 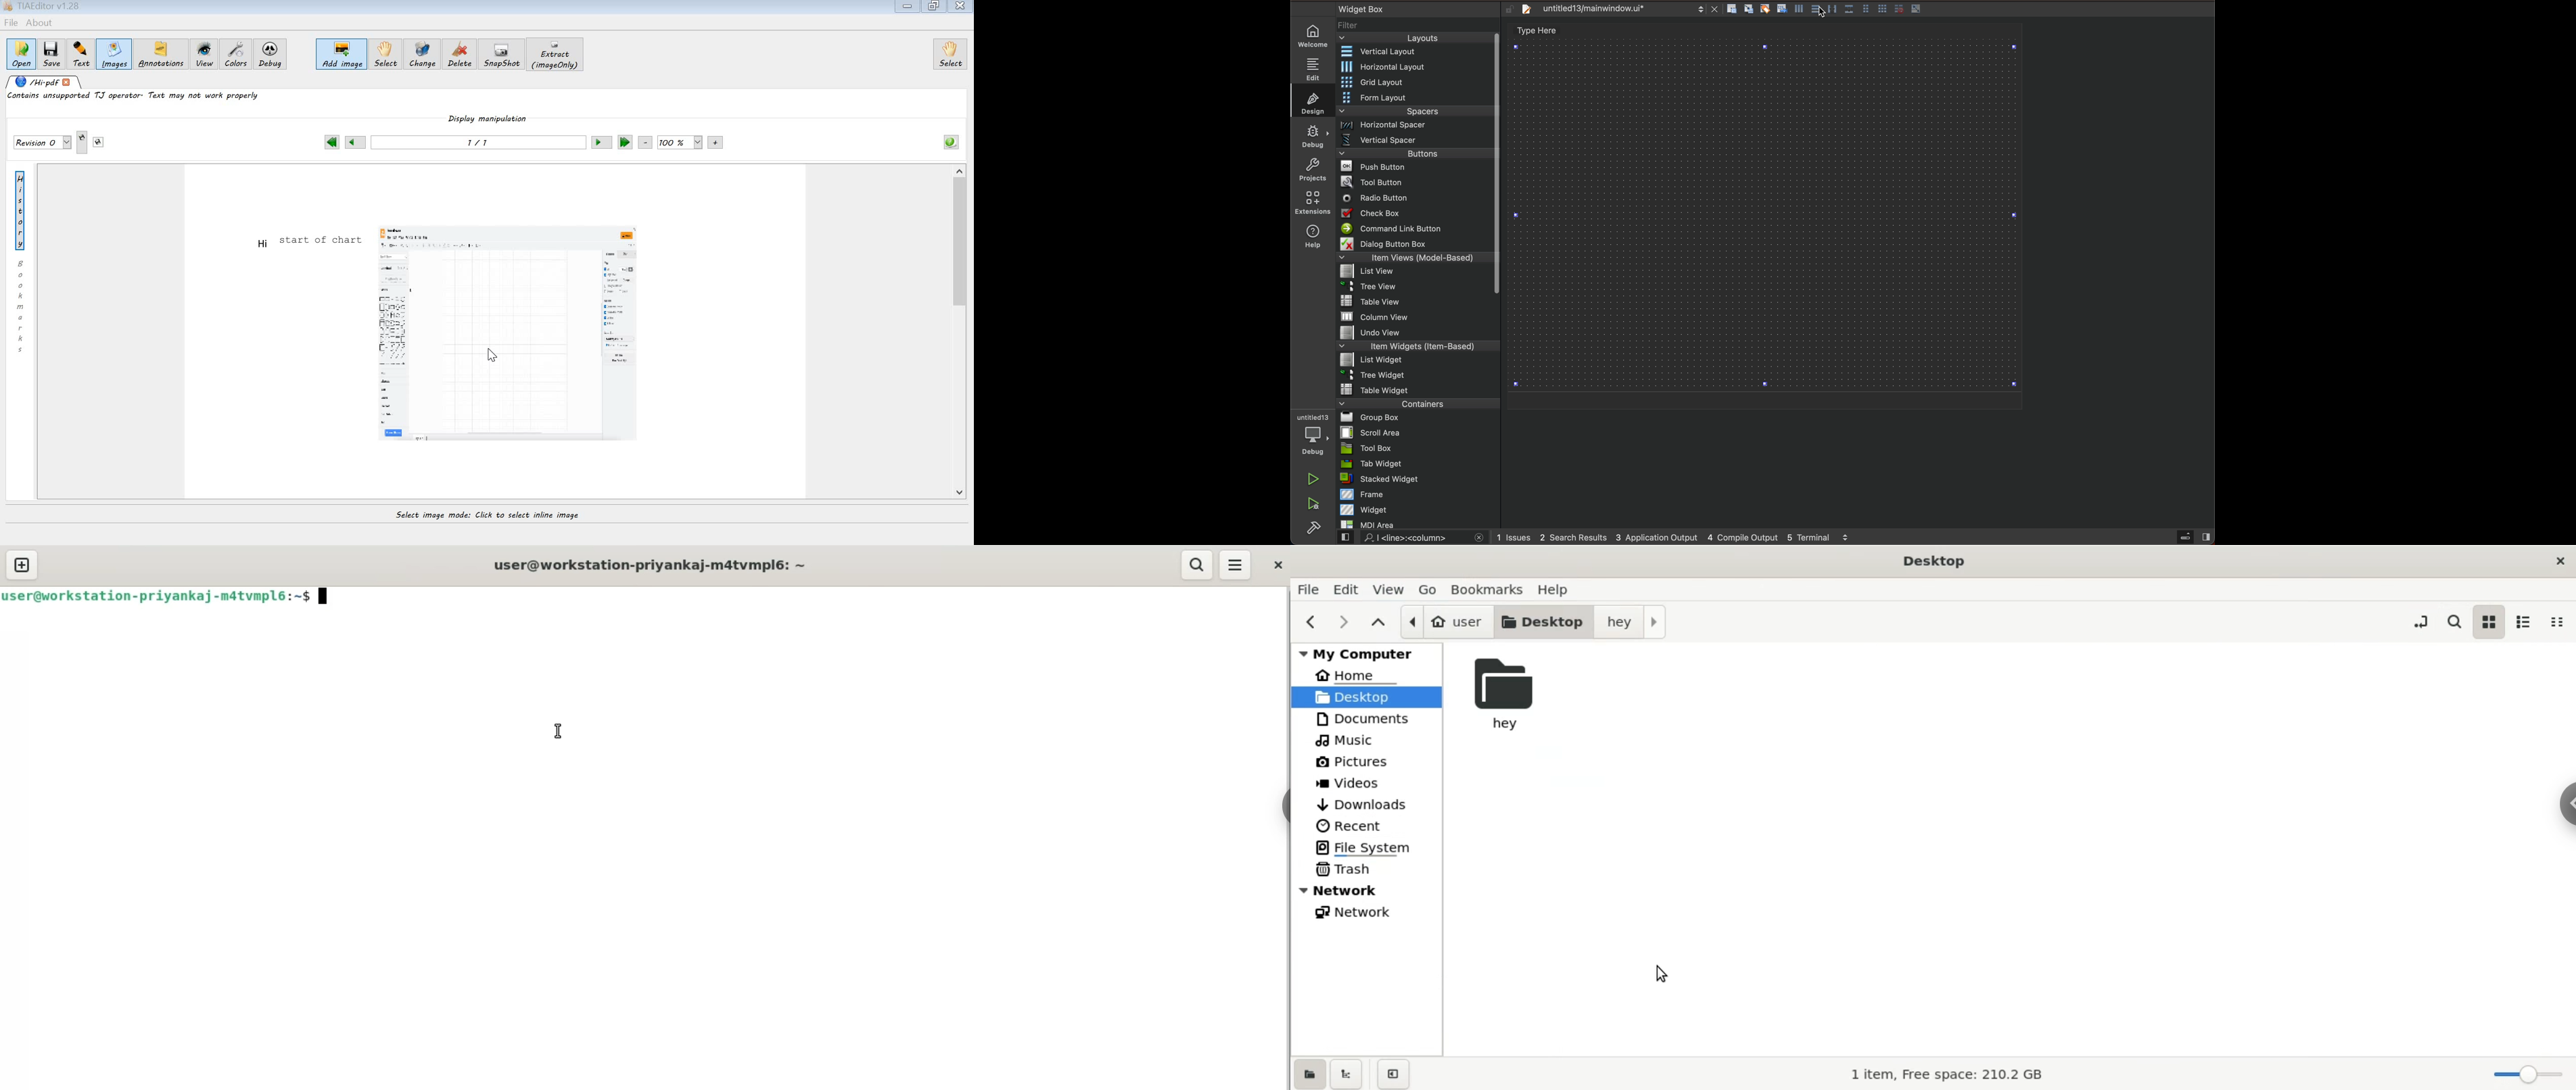 I want to click on edit, so click(x=1351, y=590).